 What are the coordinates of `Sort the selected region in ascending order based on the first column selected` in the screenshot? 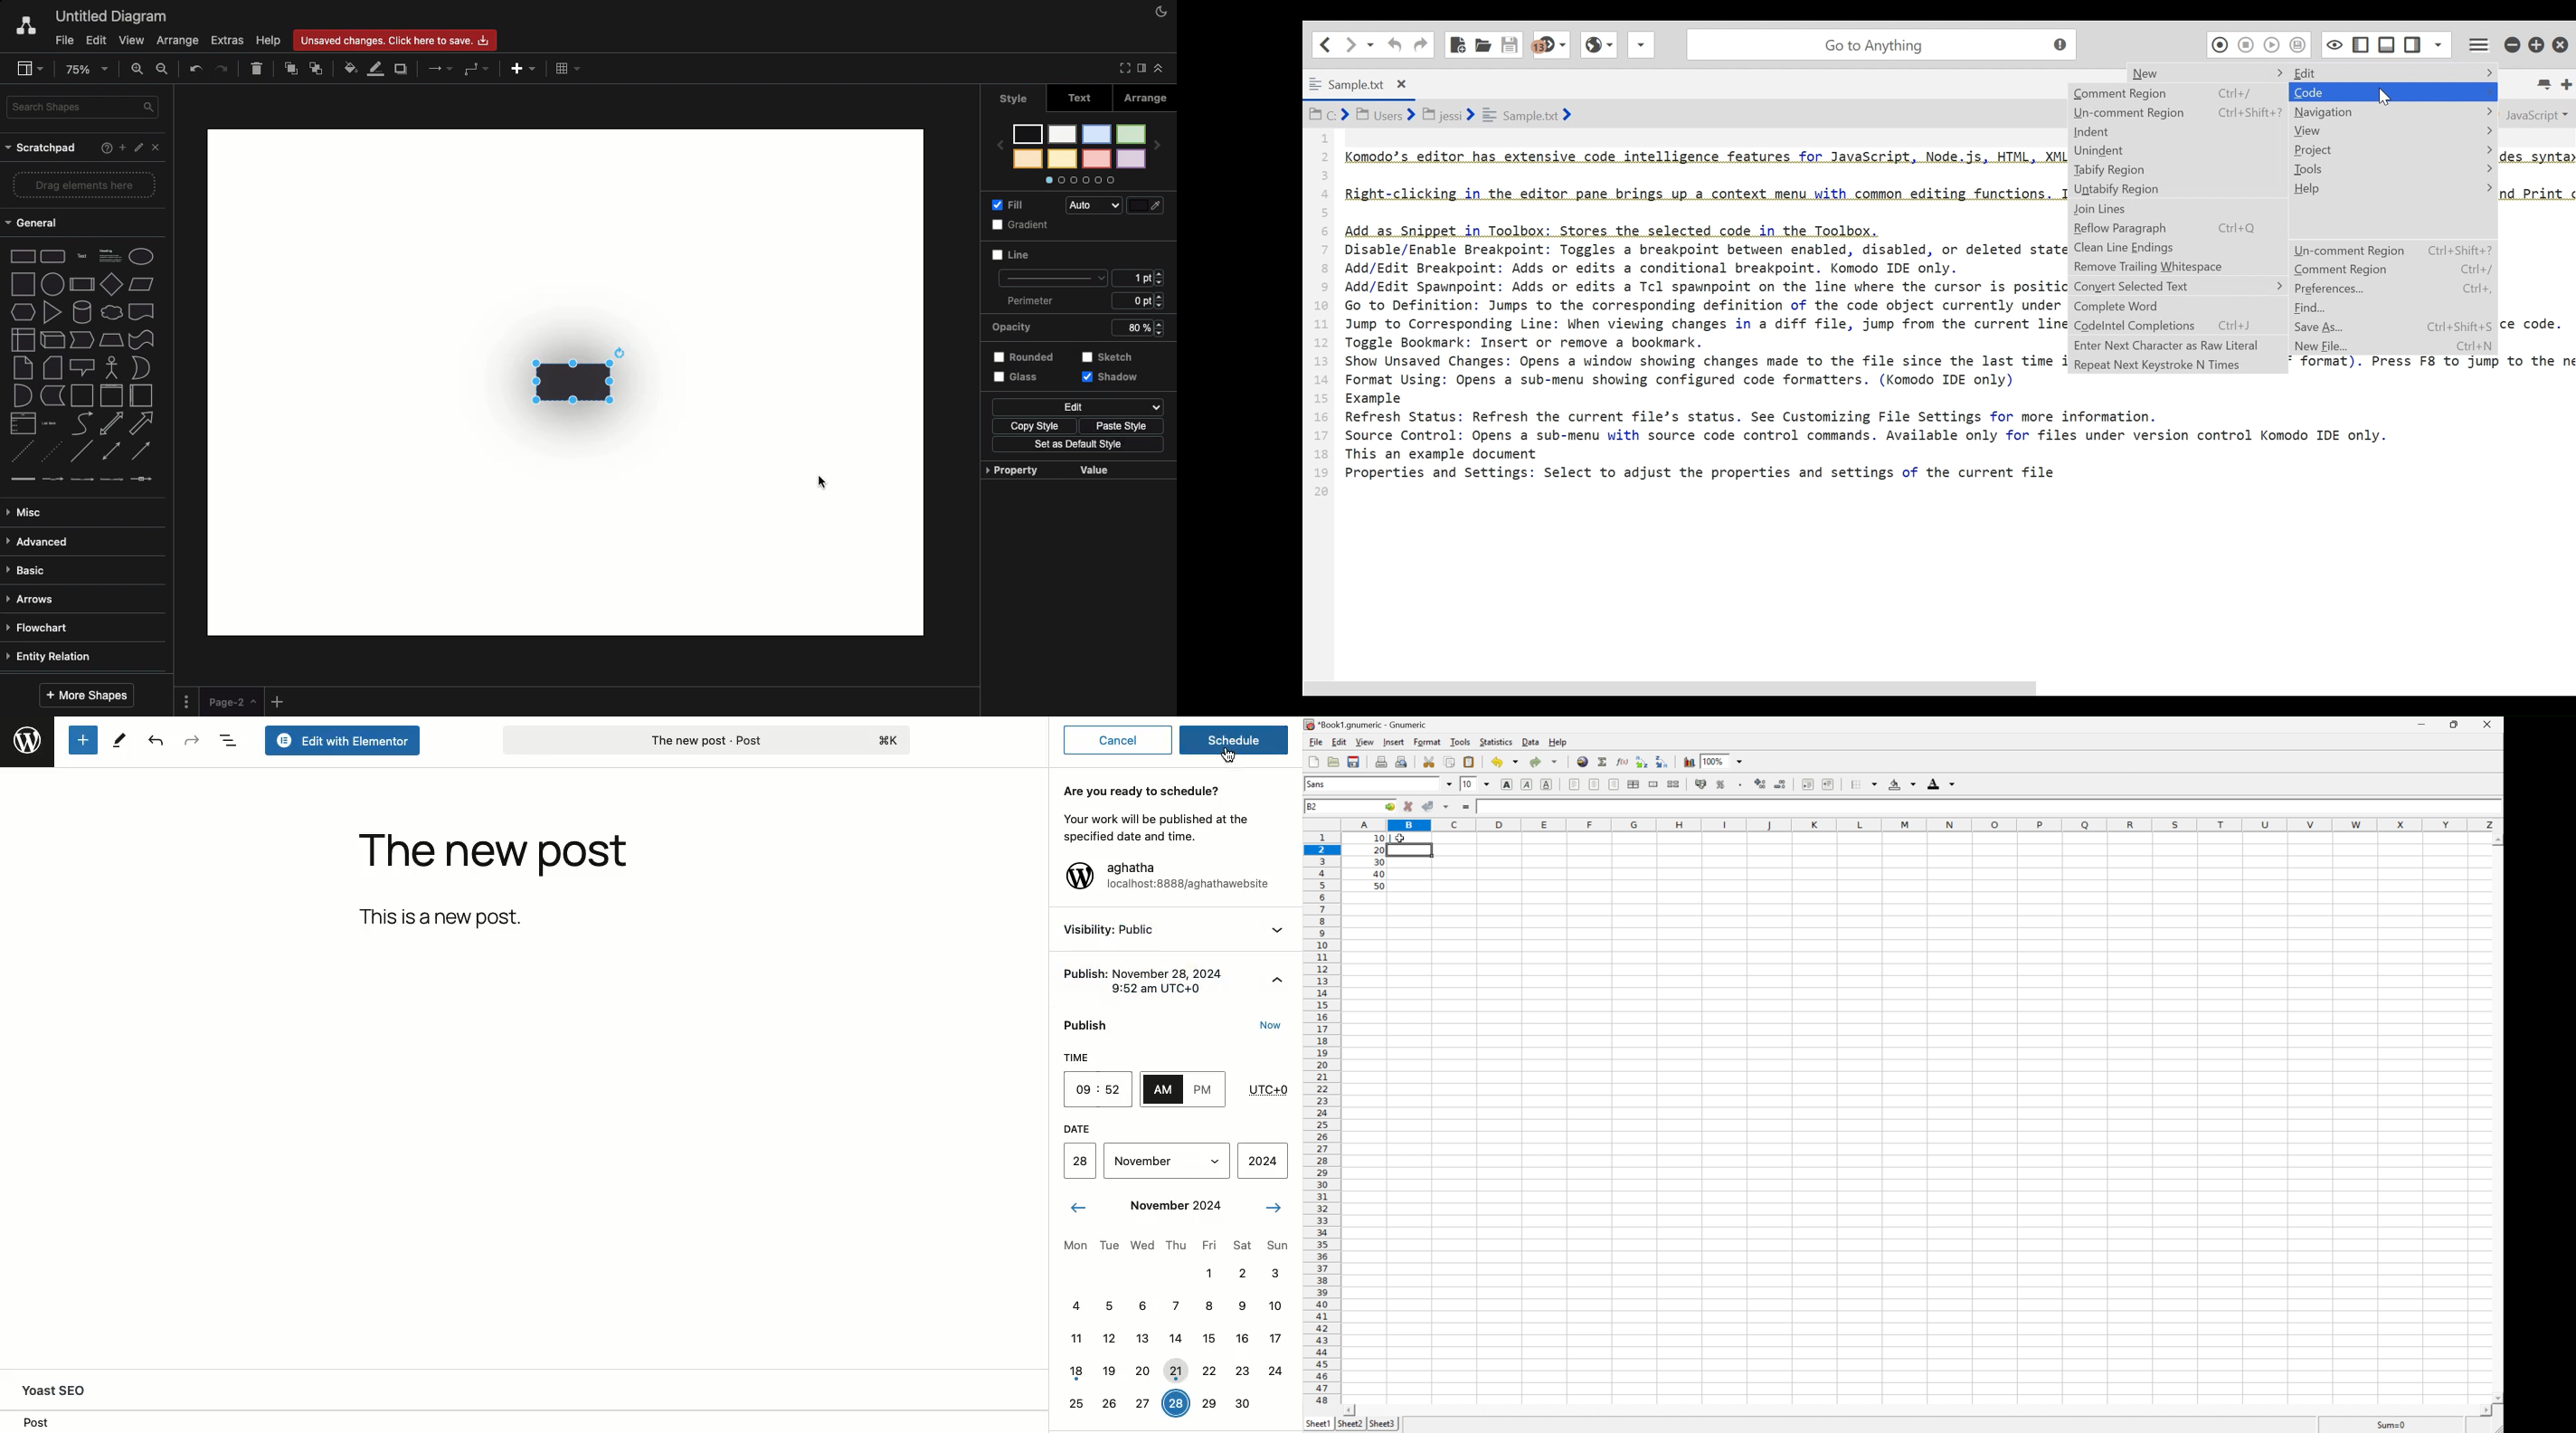 It's located at (1642, 761).